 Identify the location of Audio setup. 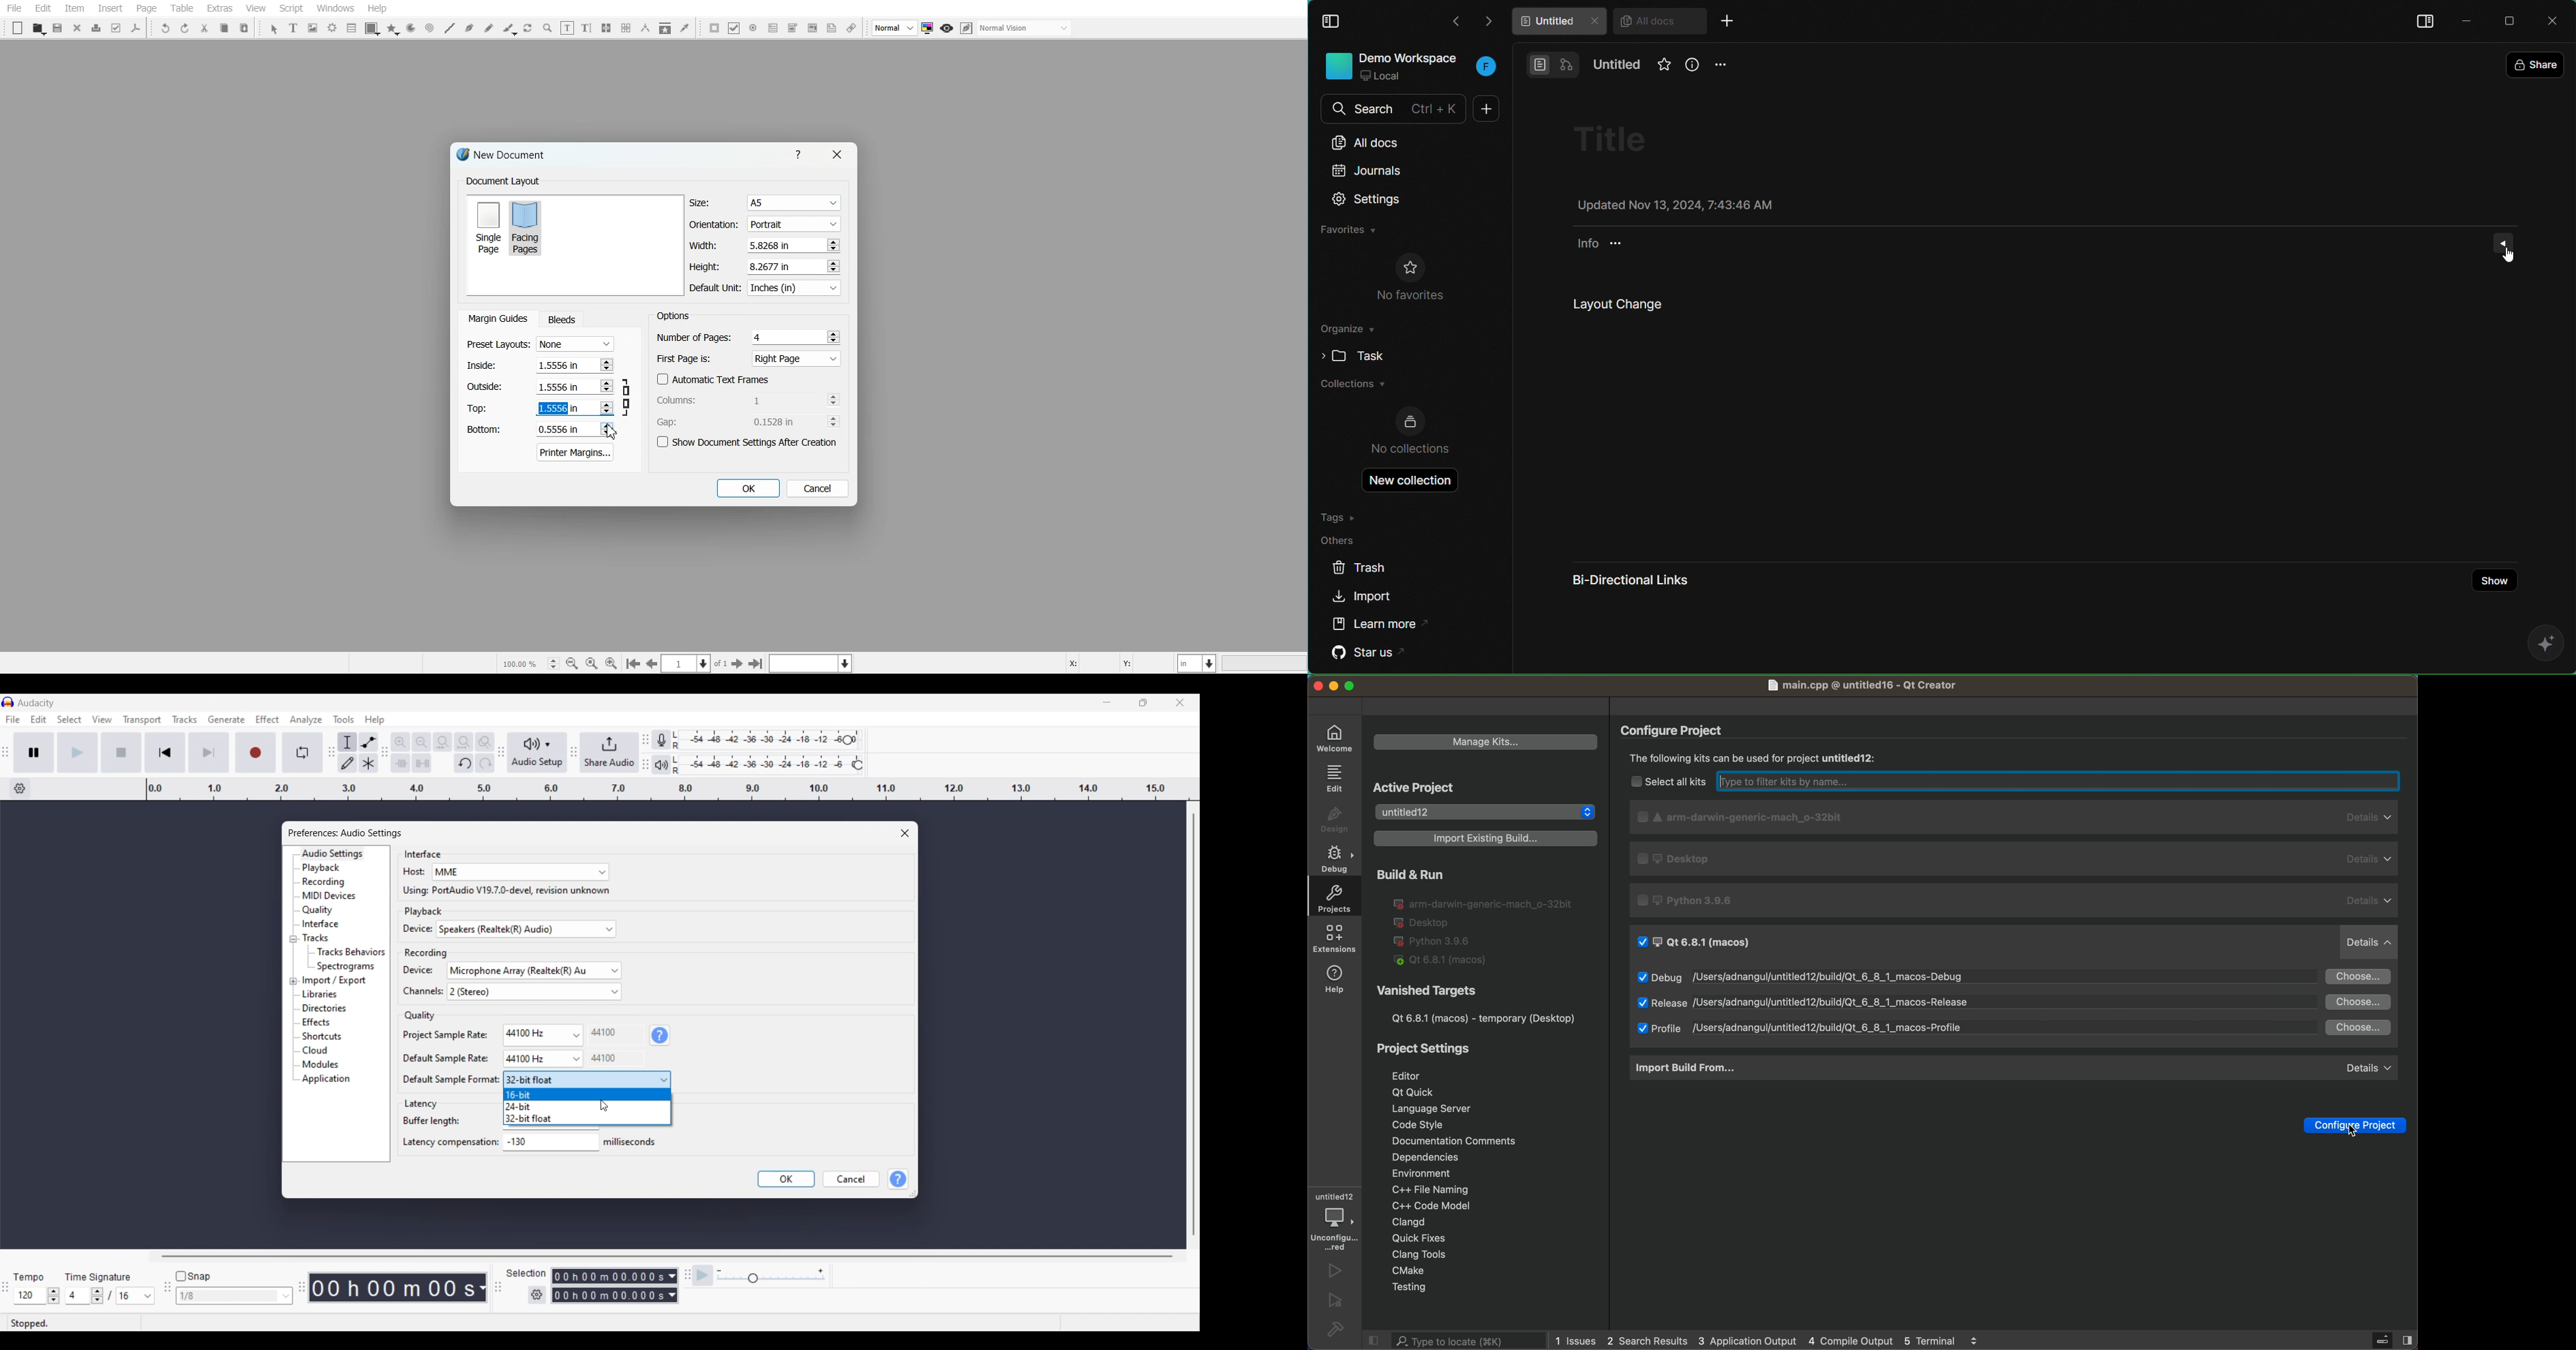
(537, 752).